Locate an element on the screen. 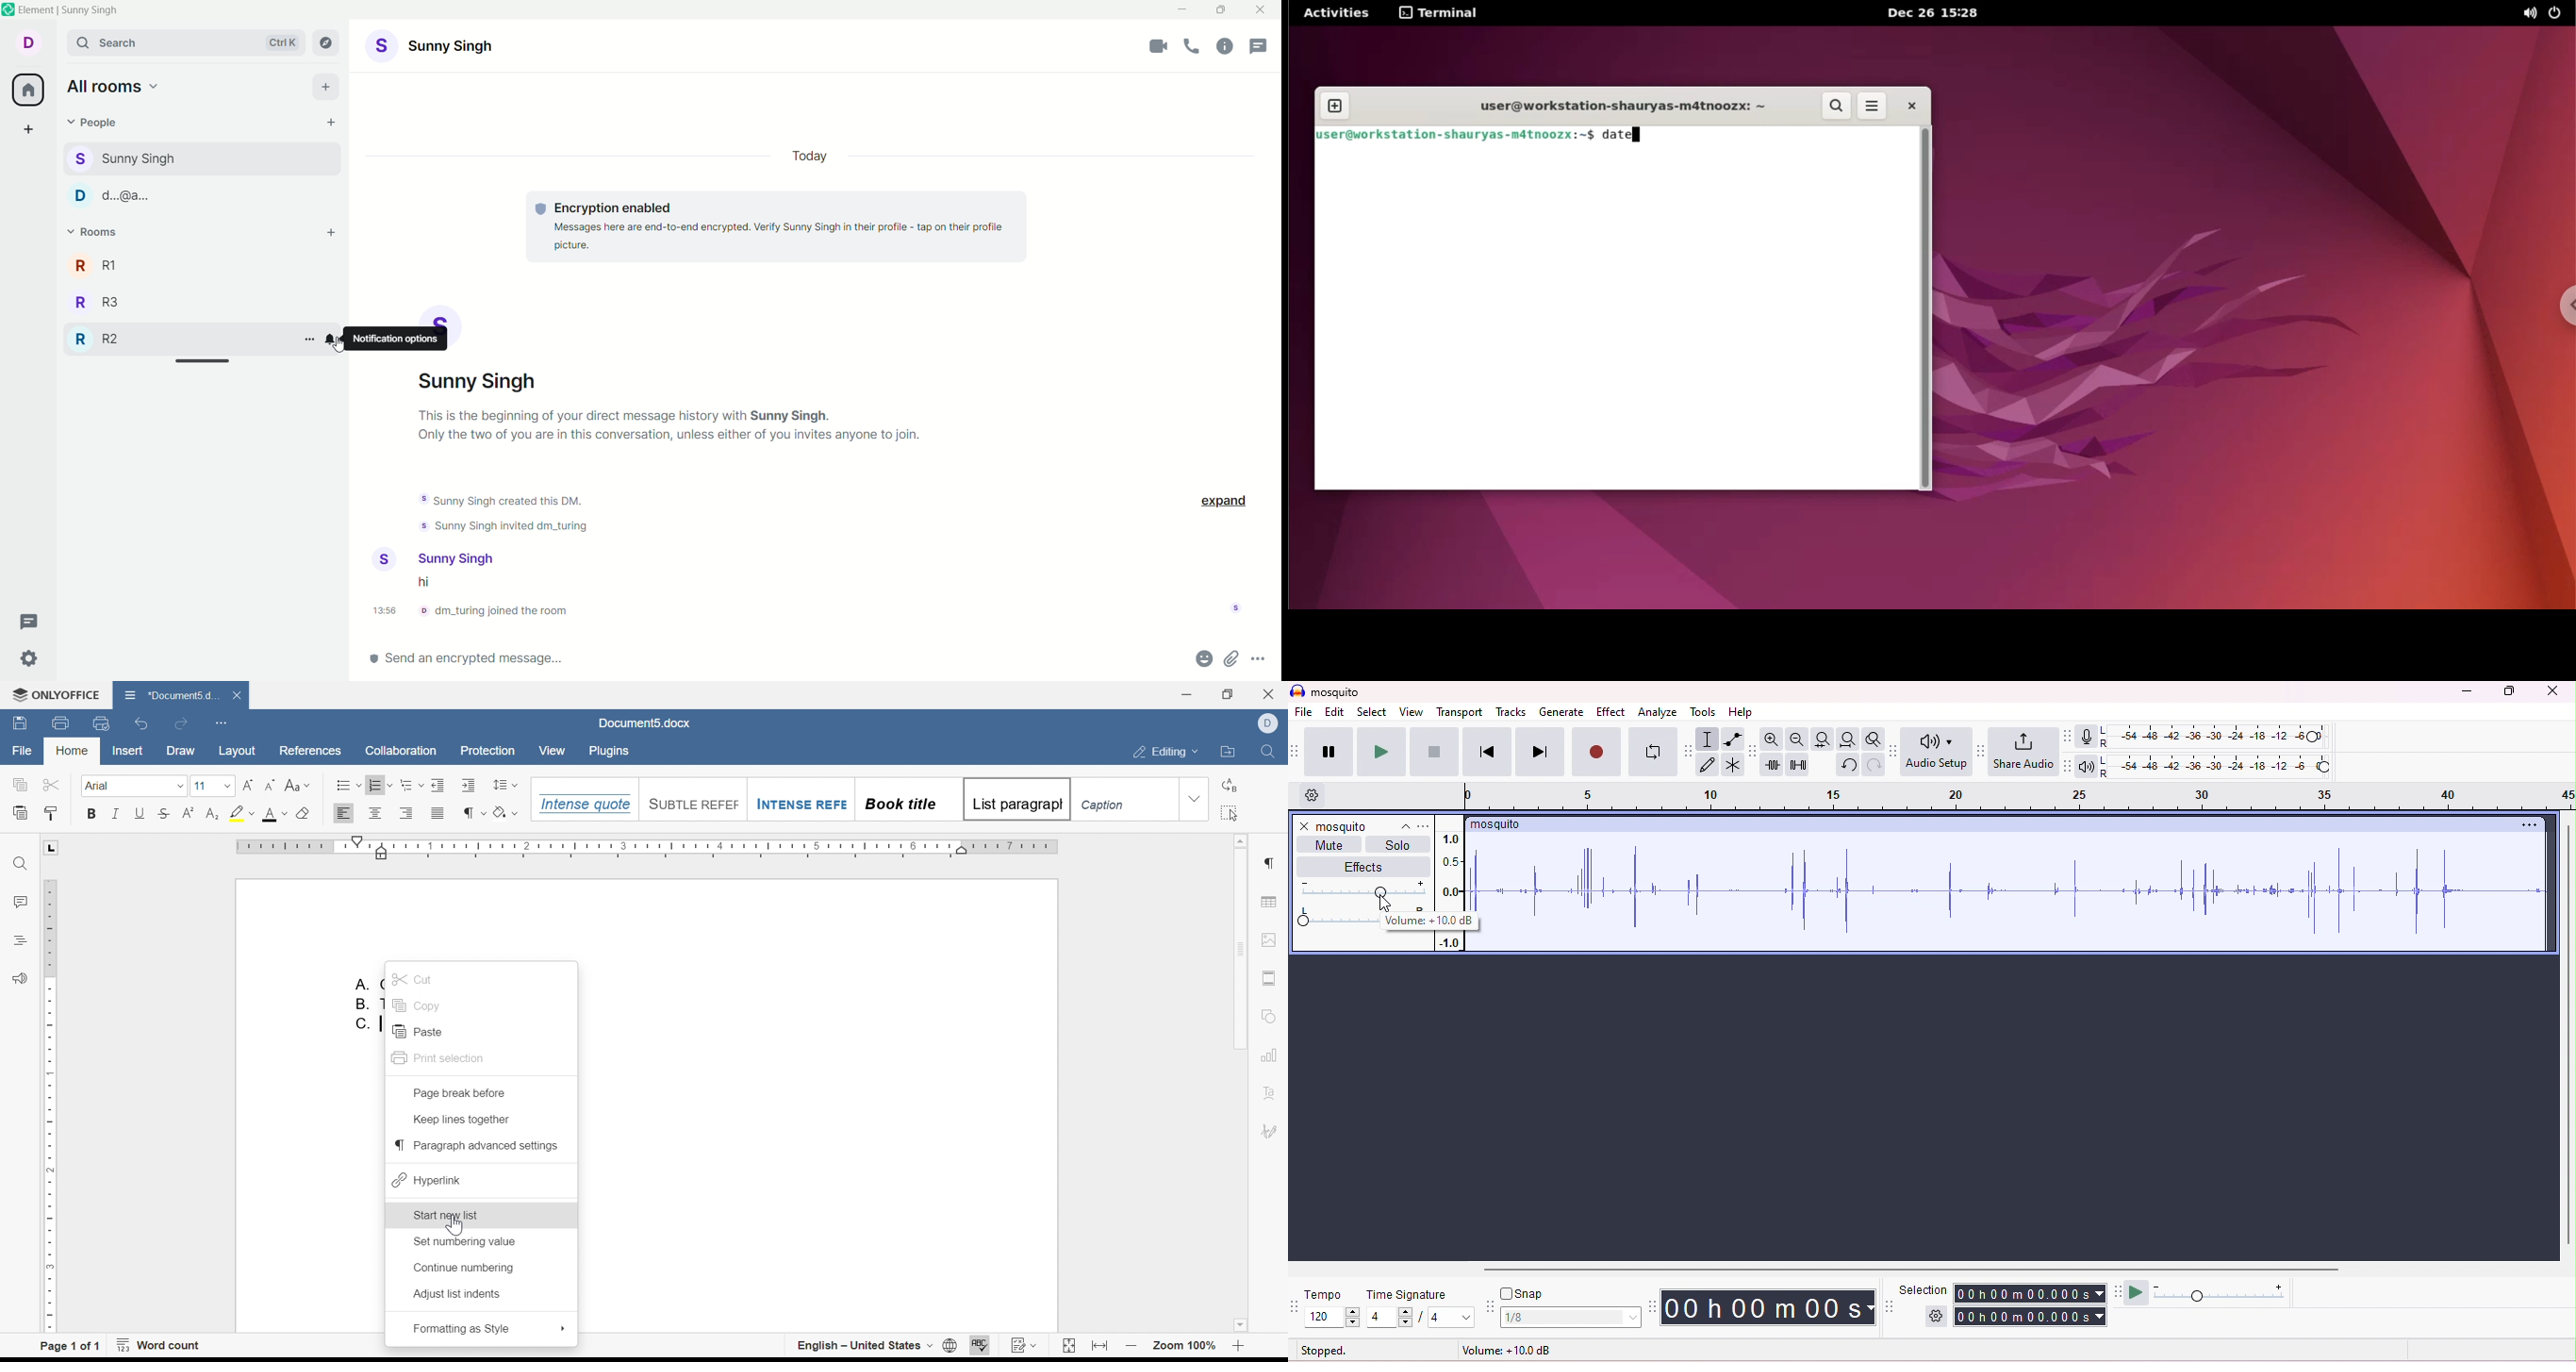 The image size is (2576, 1372). image settings is located at coordinates (1269, 941).